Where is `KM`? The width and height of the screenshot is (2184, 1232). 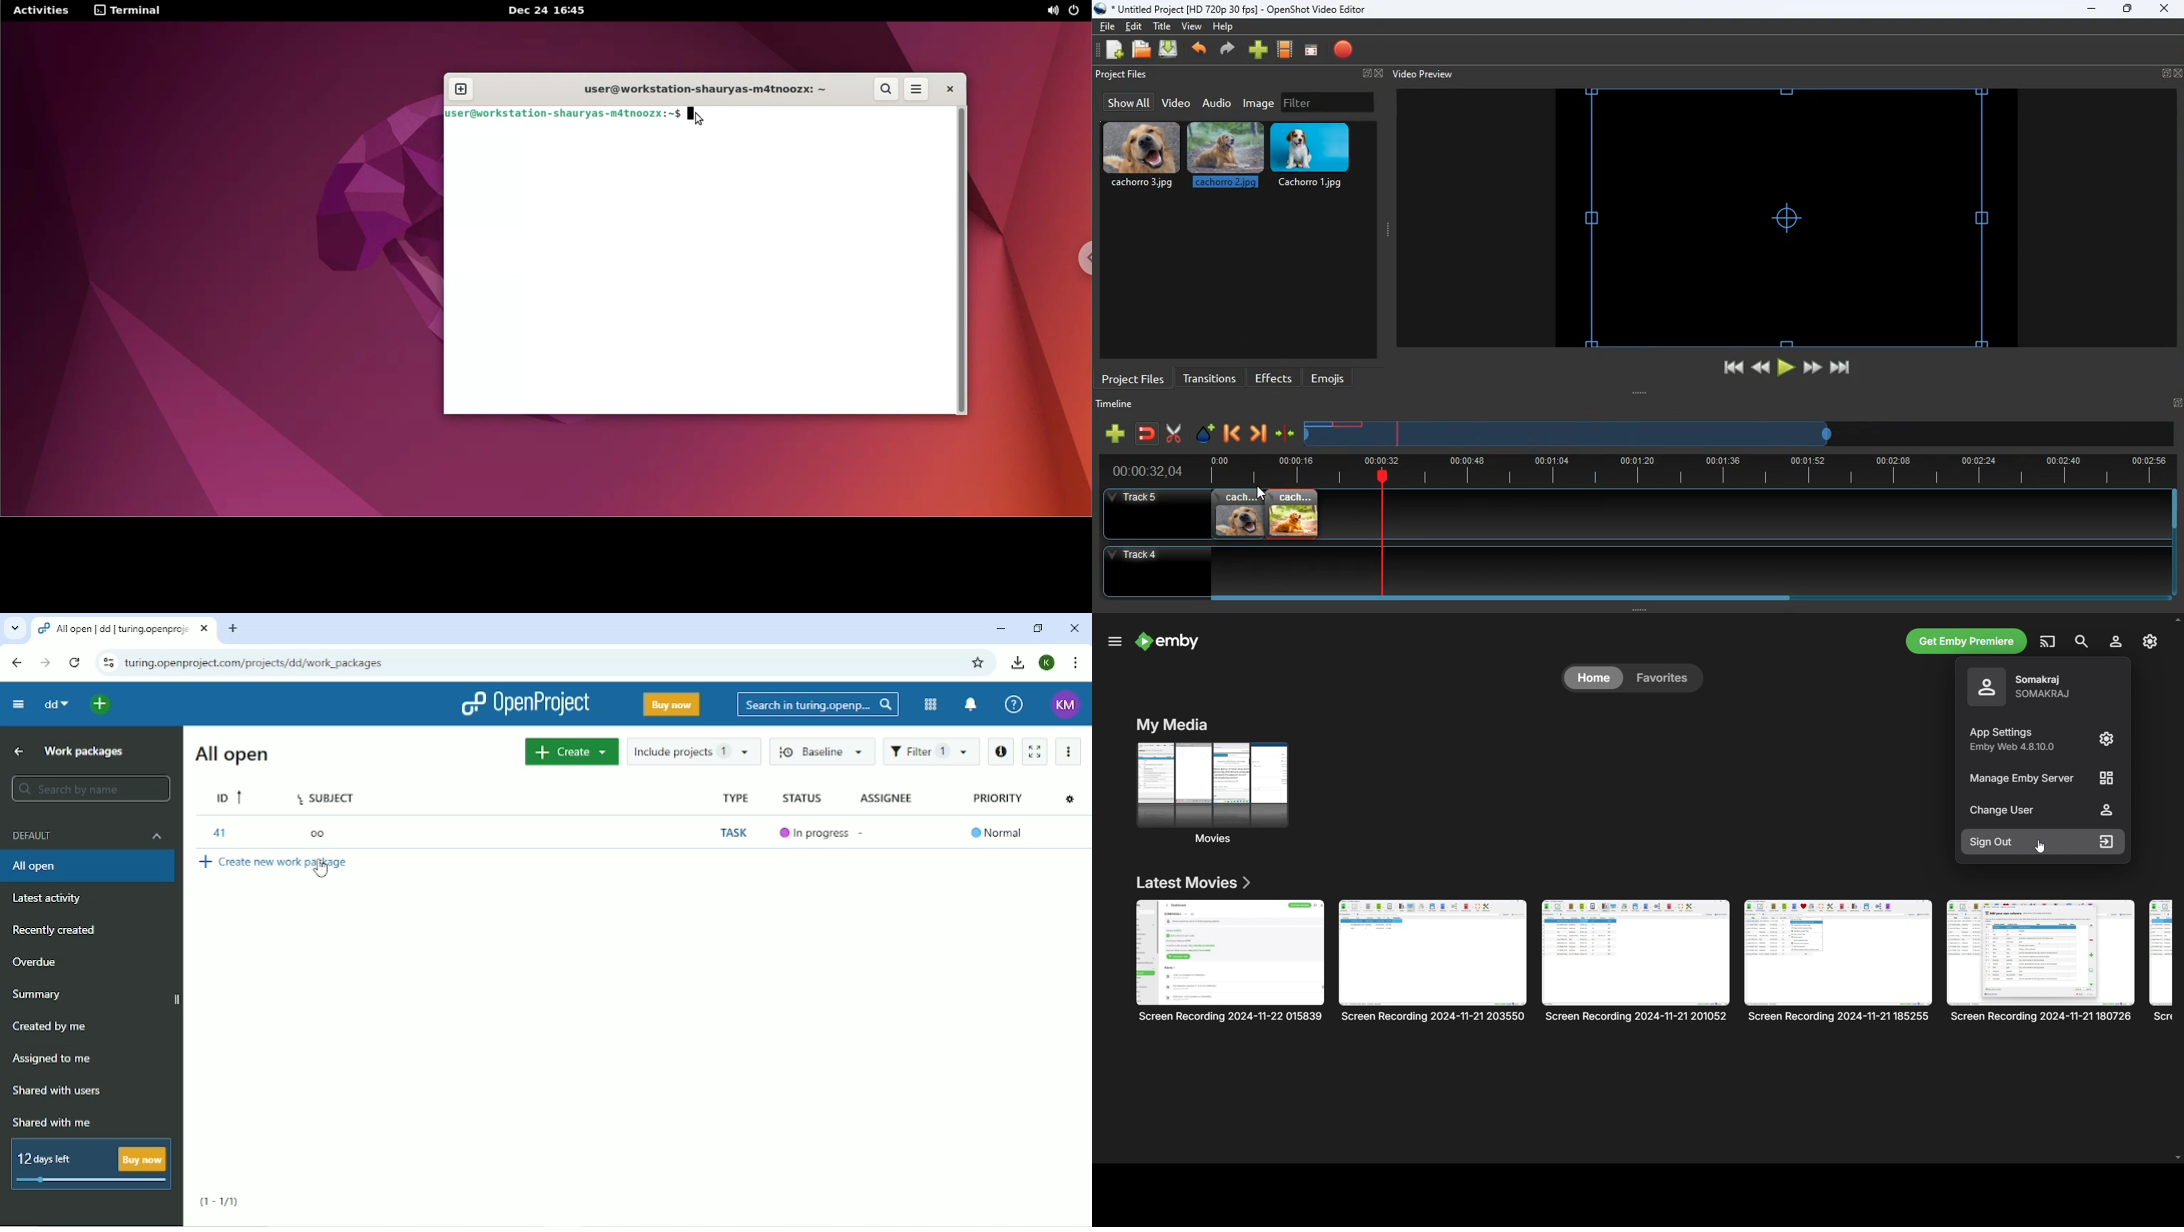
KM is located at coordinates (1064, 704).